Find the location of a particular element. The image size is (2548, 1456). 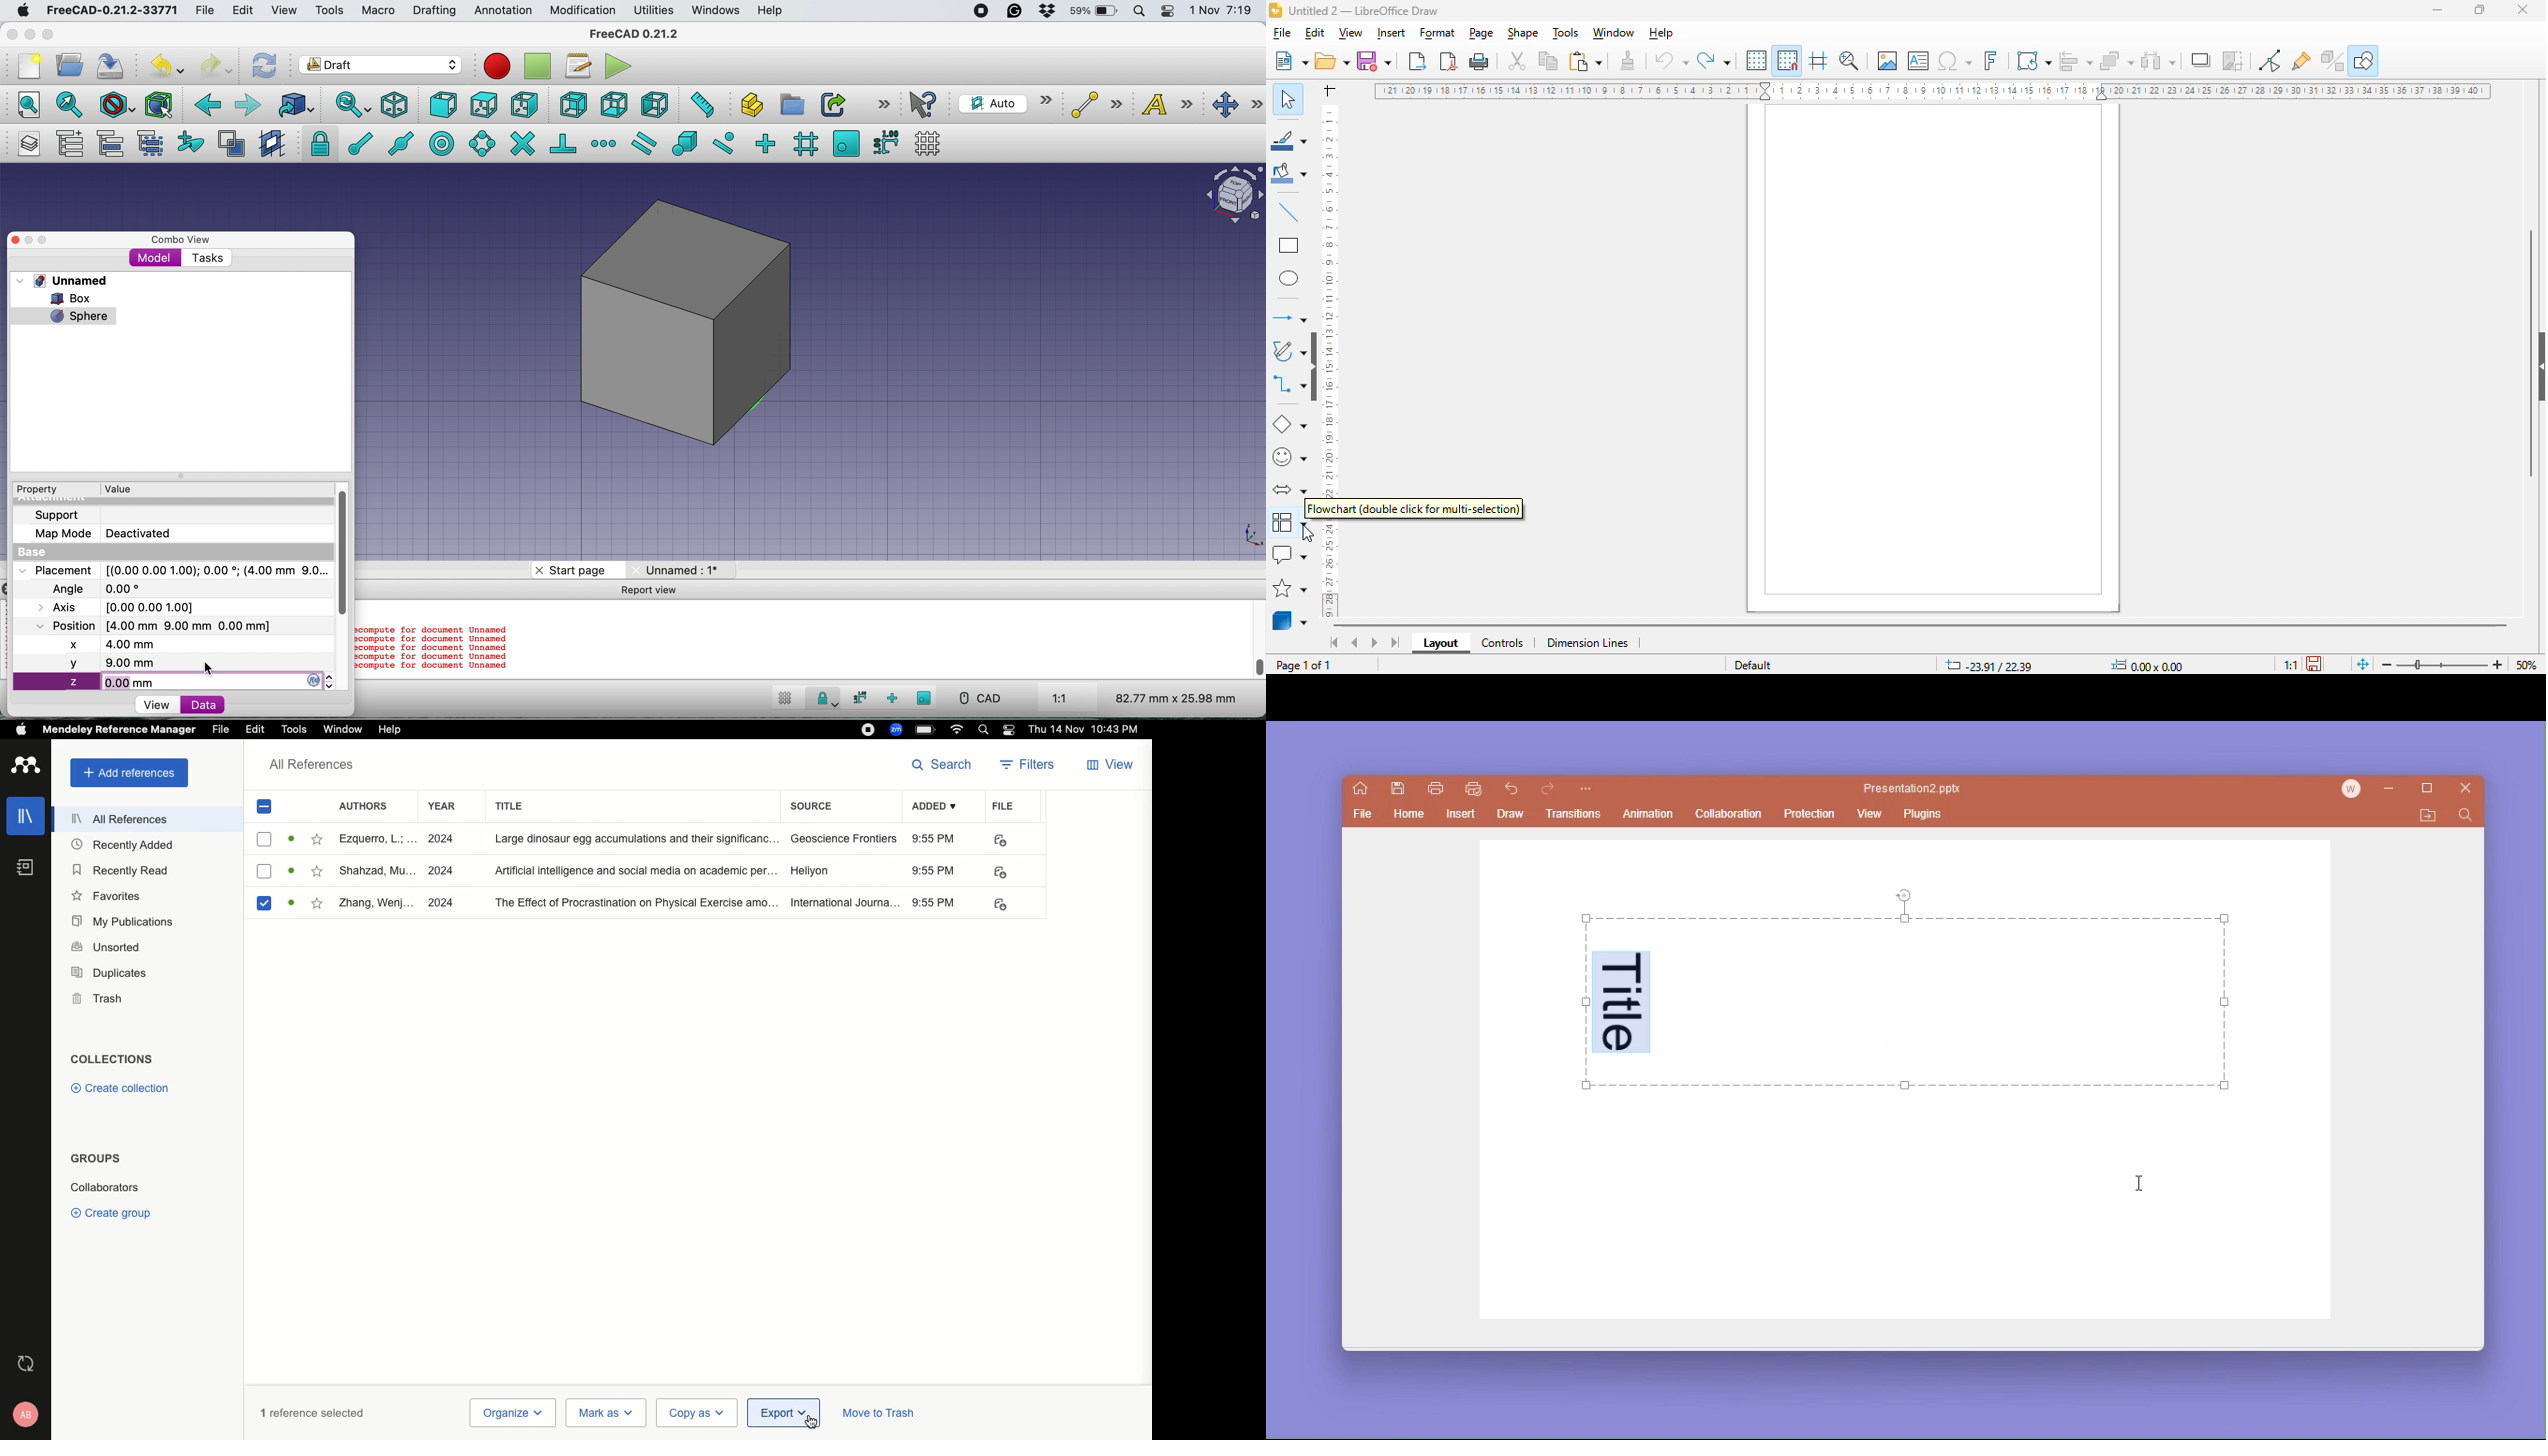

view is located at coordinates (288, 10).